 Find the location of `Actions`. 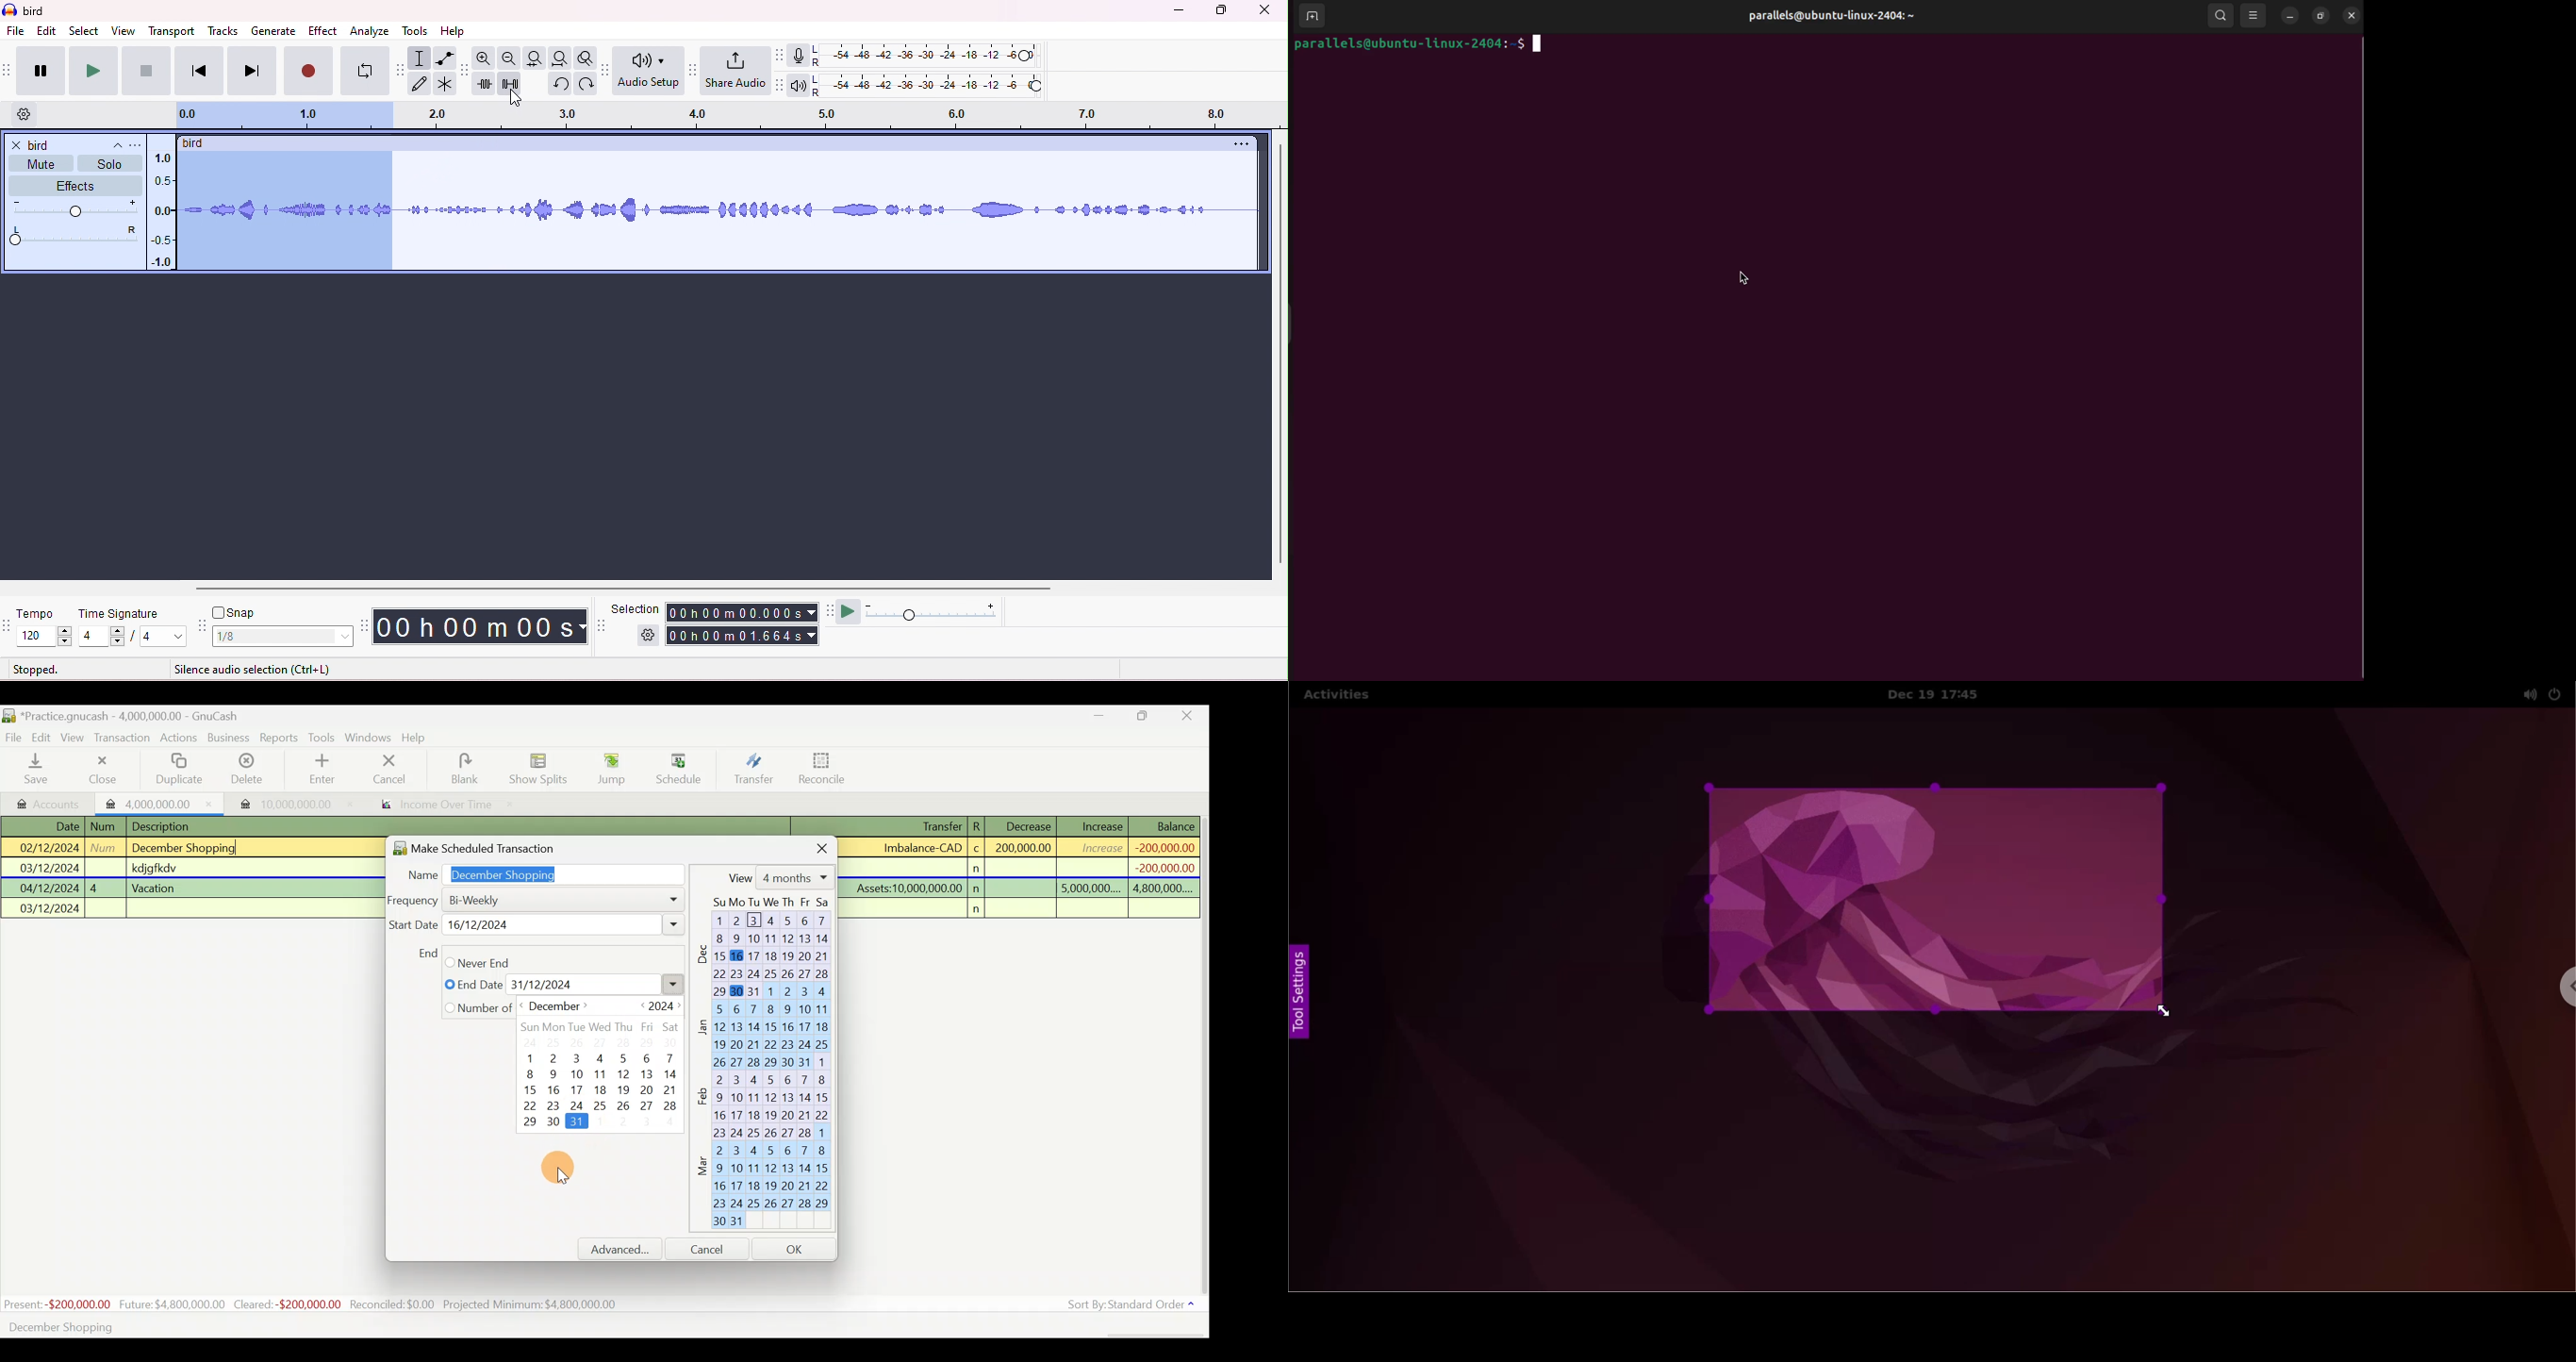

Actions is located at coordinates (179, 740).